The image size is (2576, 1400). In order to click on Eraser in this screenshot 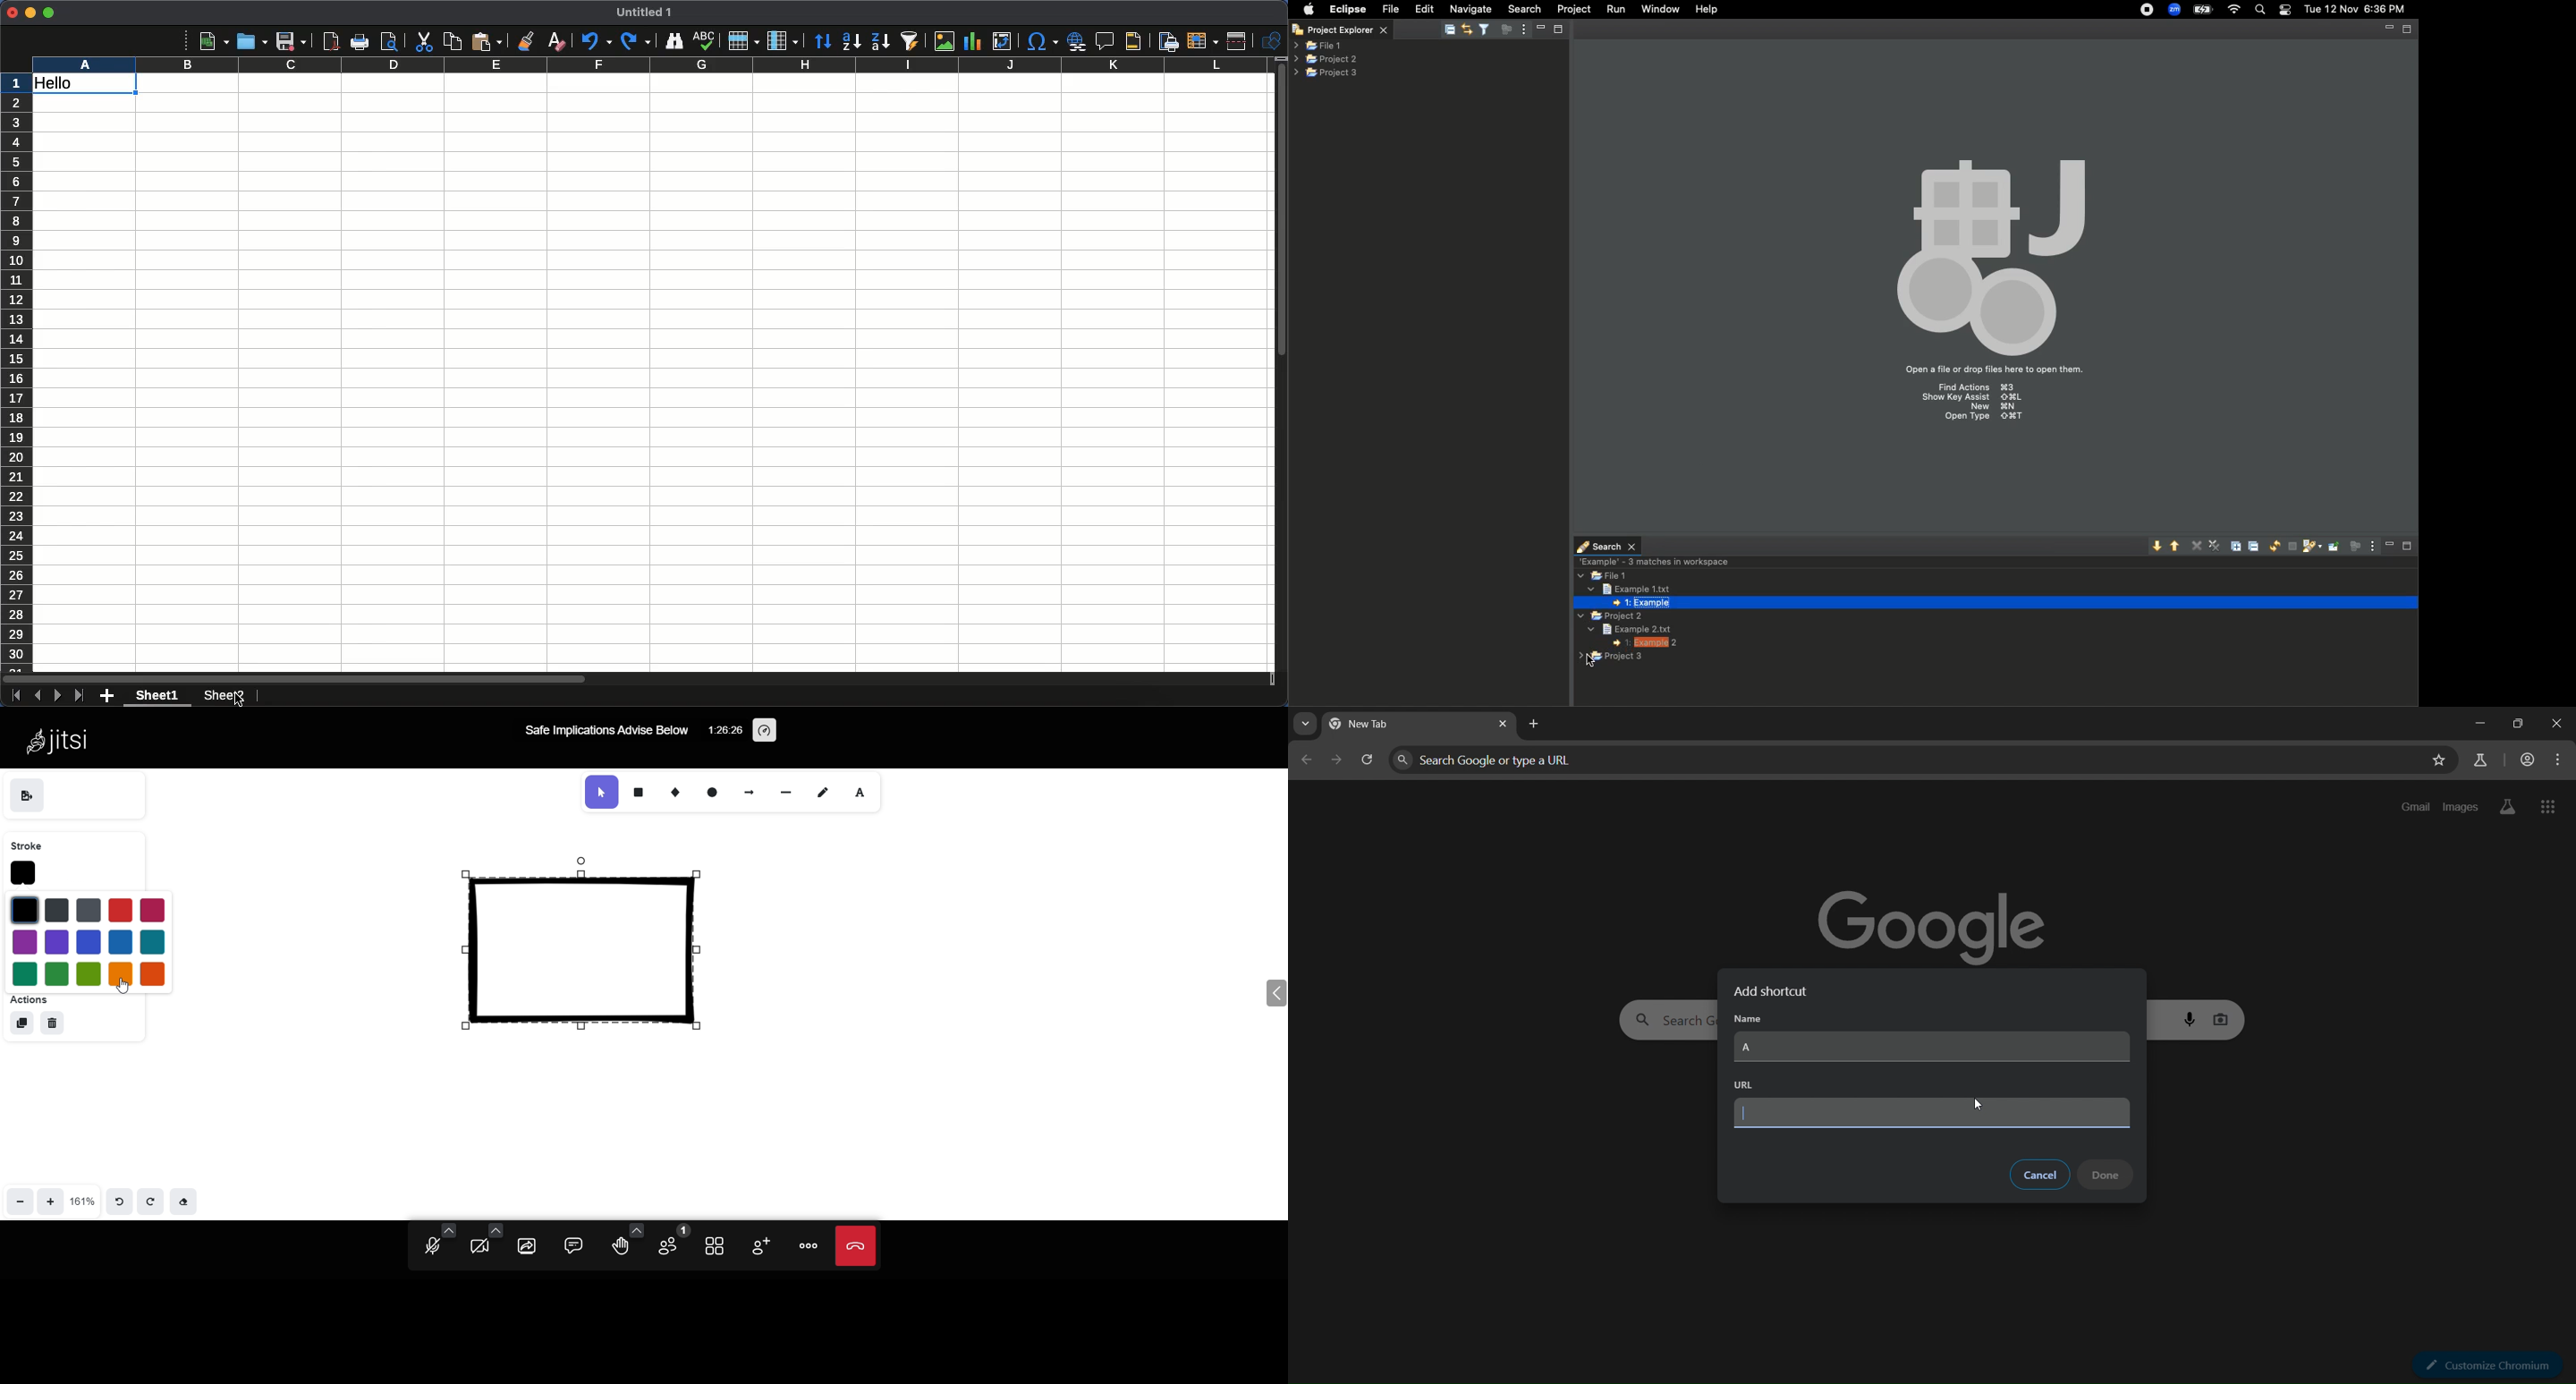, I will do `click(189, 1200)`.